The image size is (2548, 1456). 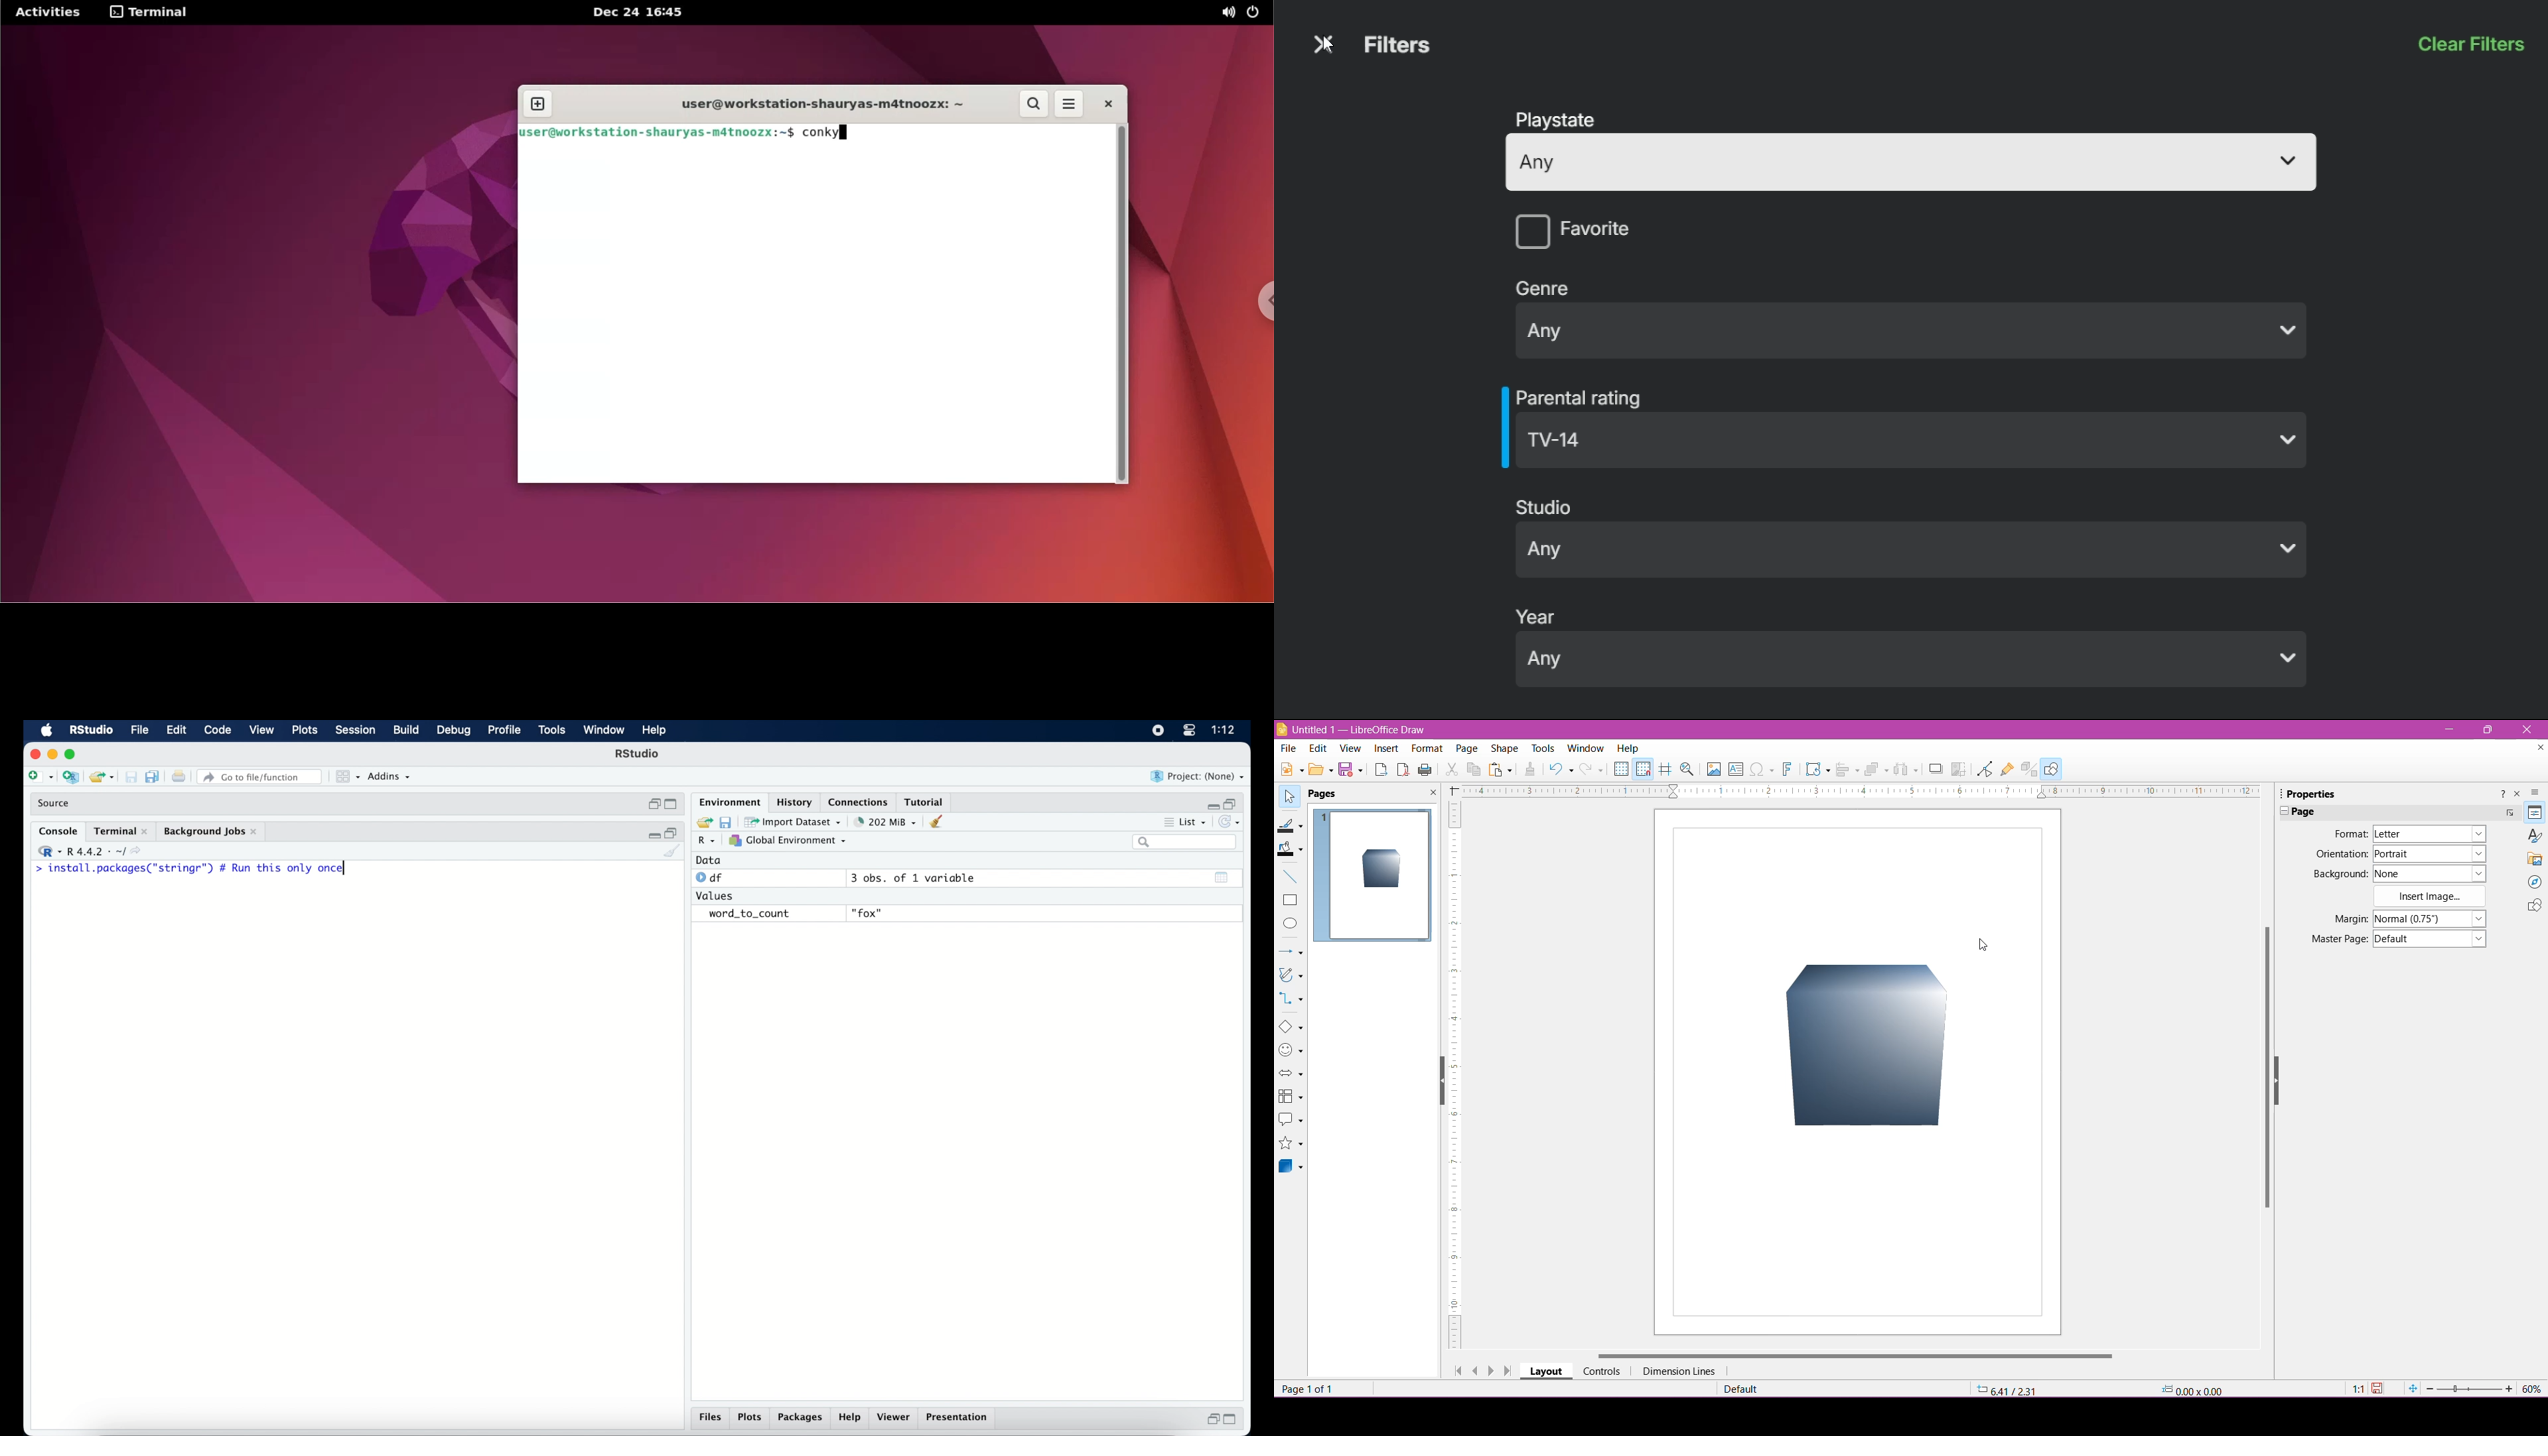 What do you see at coordinates (2339, 875) in the screenshot?
I see `Background` at bounding box center [2339, 875].